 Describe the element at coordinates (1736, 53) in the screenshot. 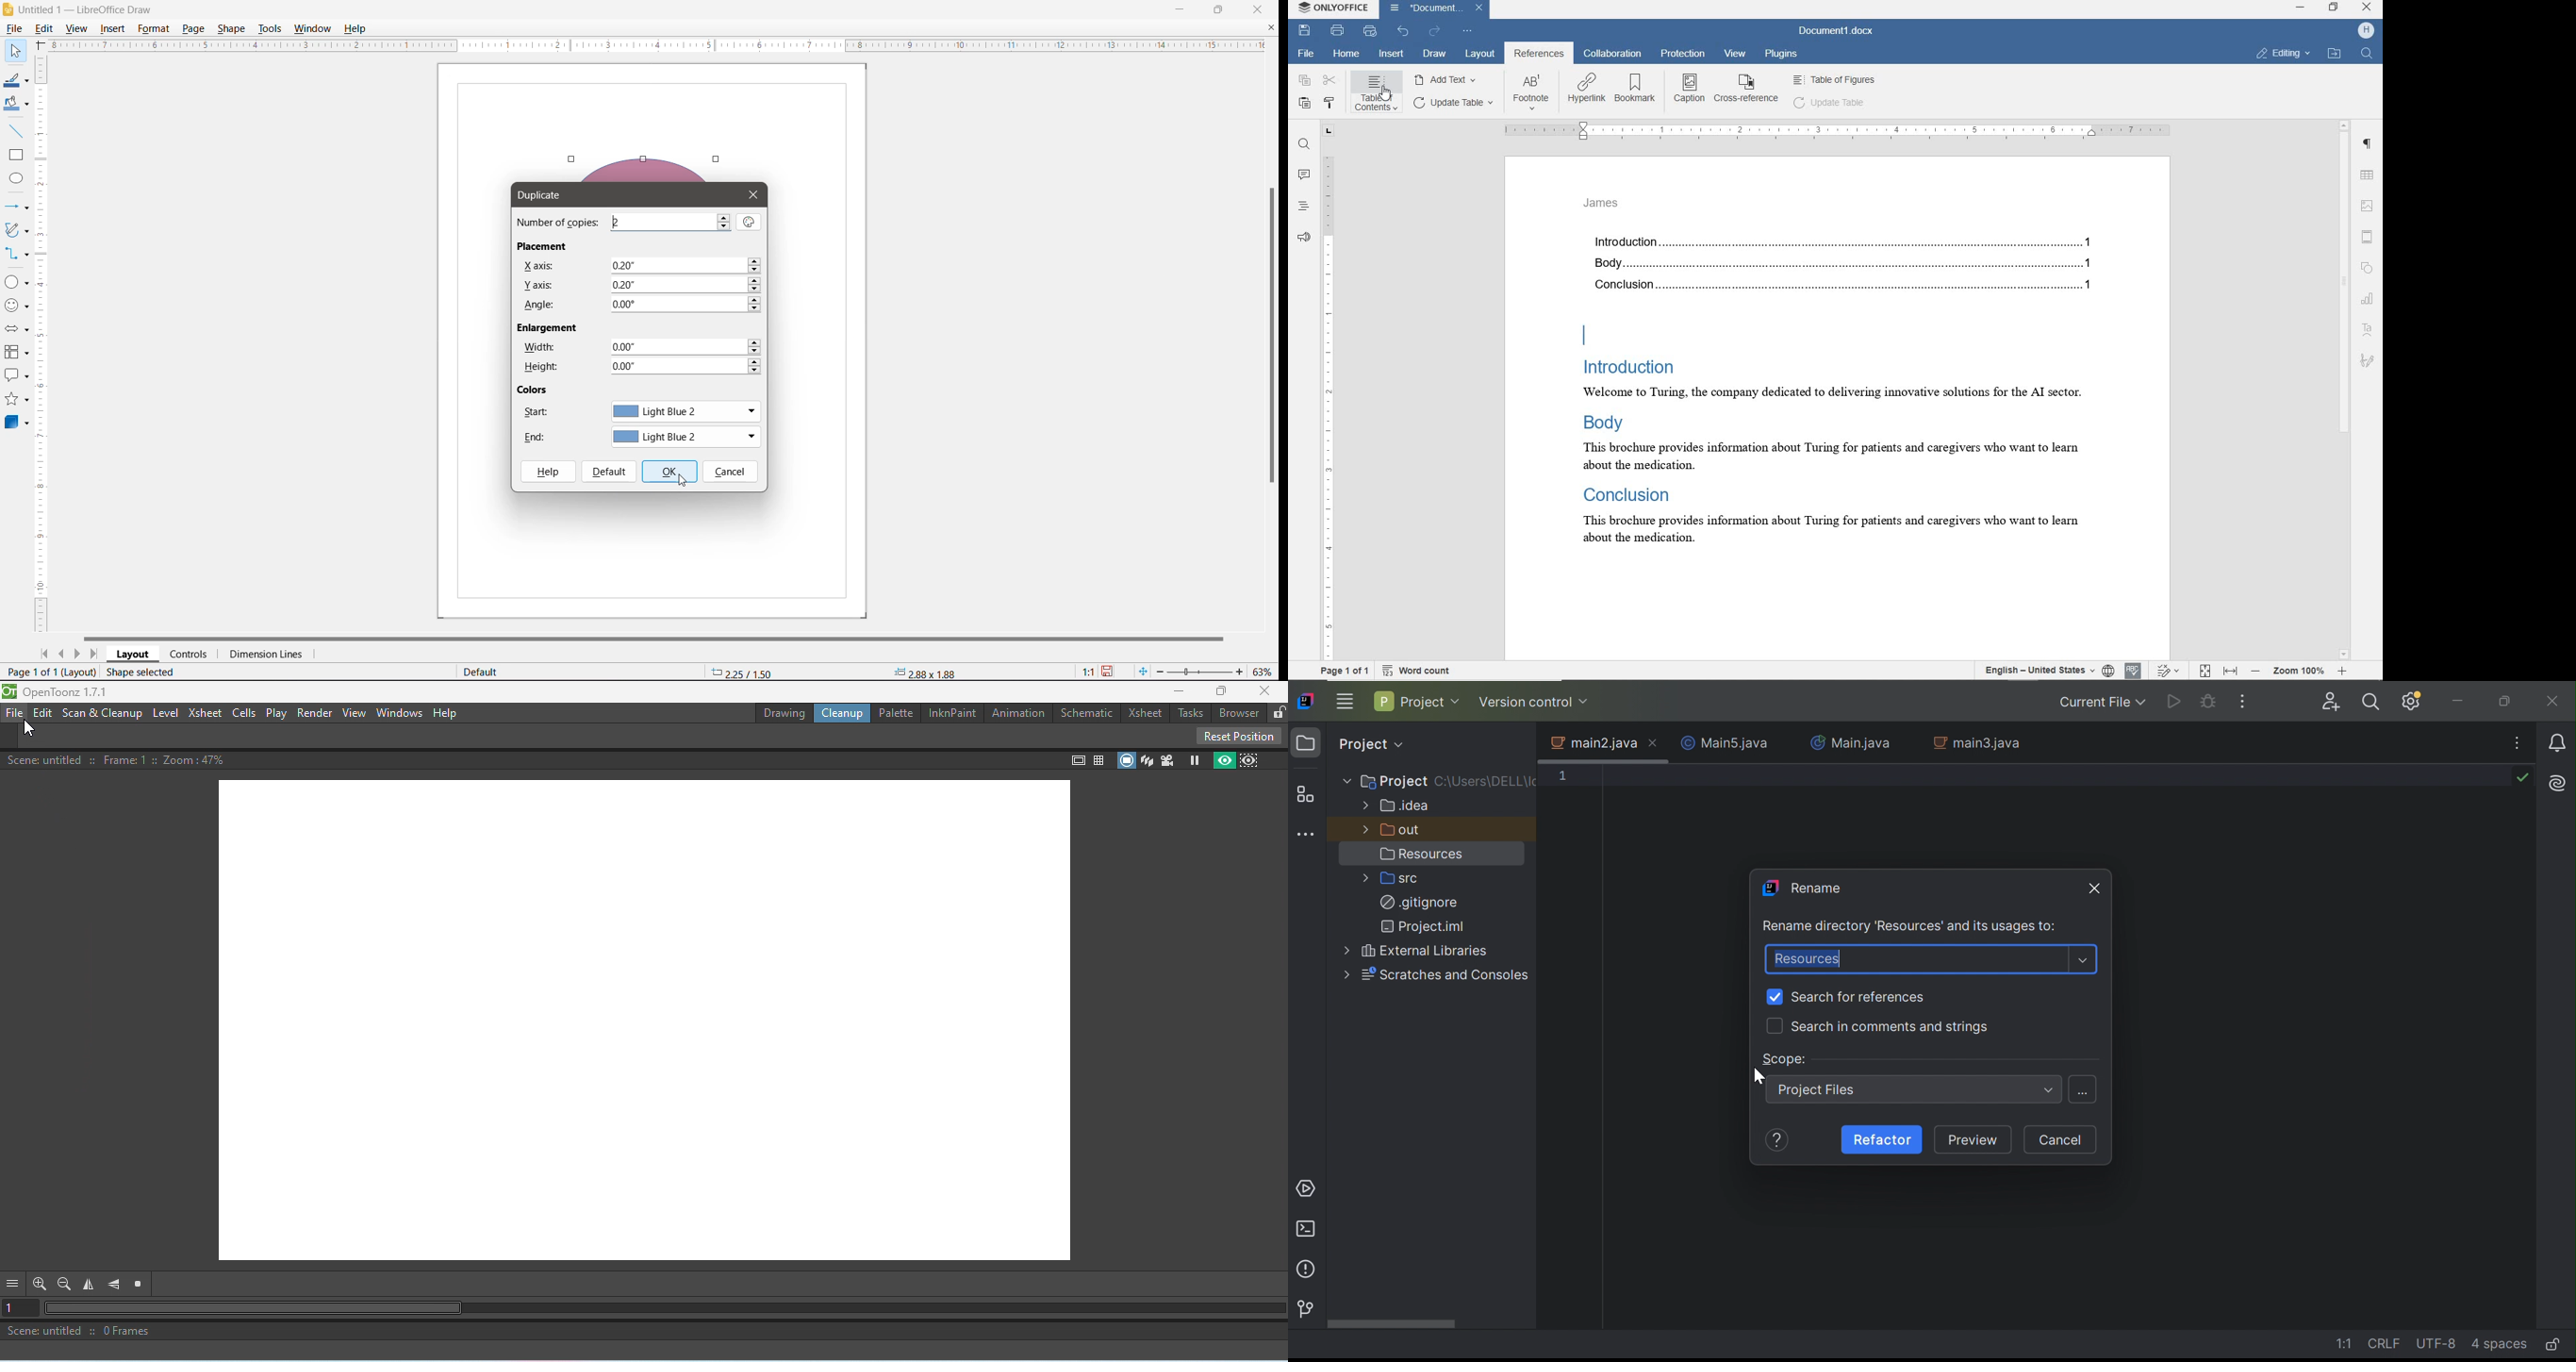

I see `view` at that location.